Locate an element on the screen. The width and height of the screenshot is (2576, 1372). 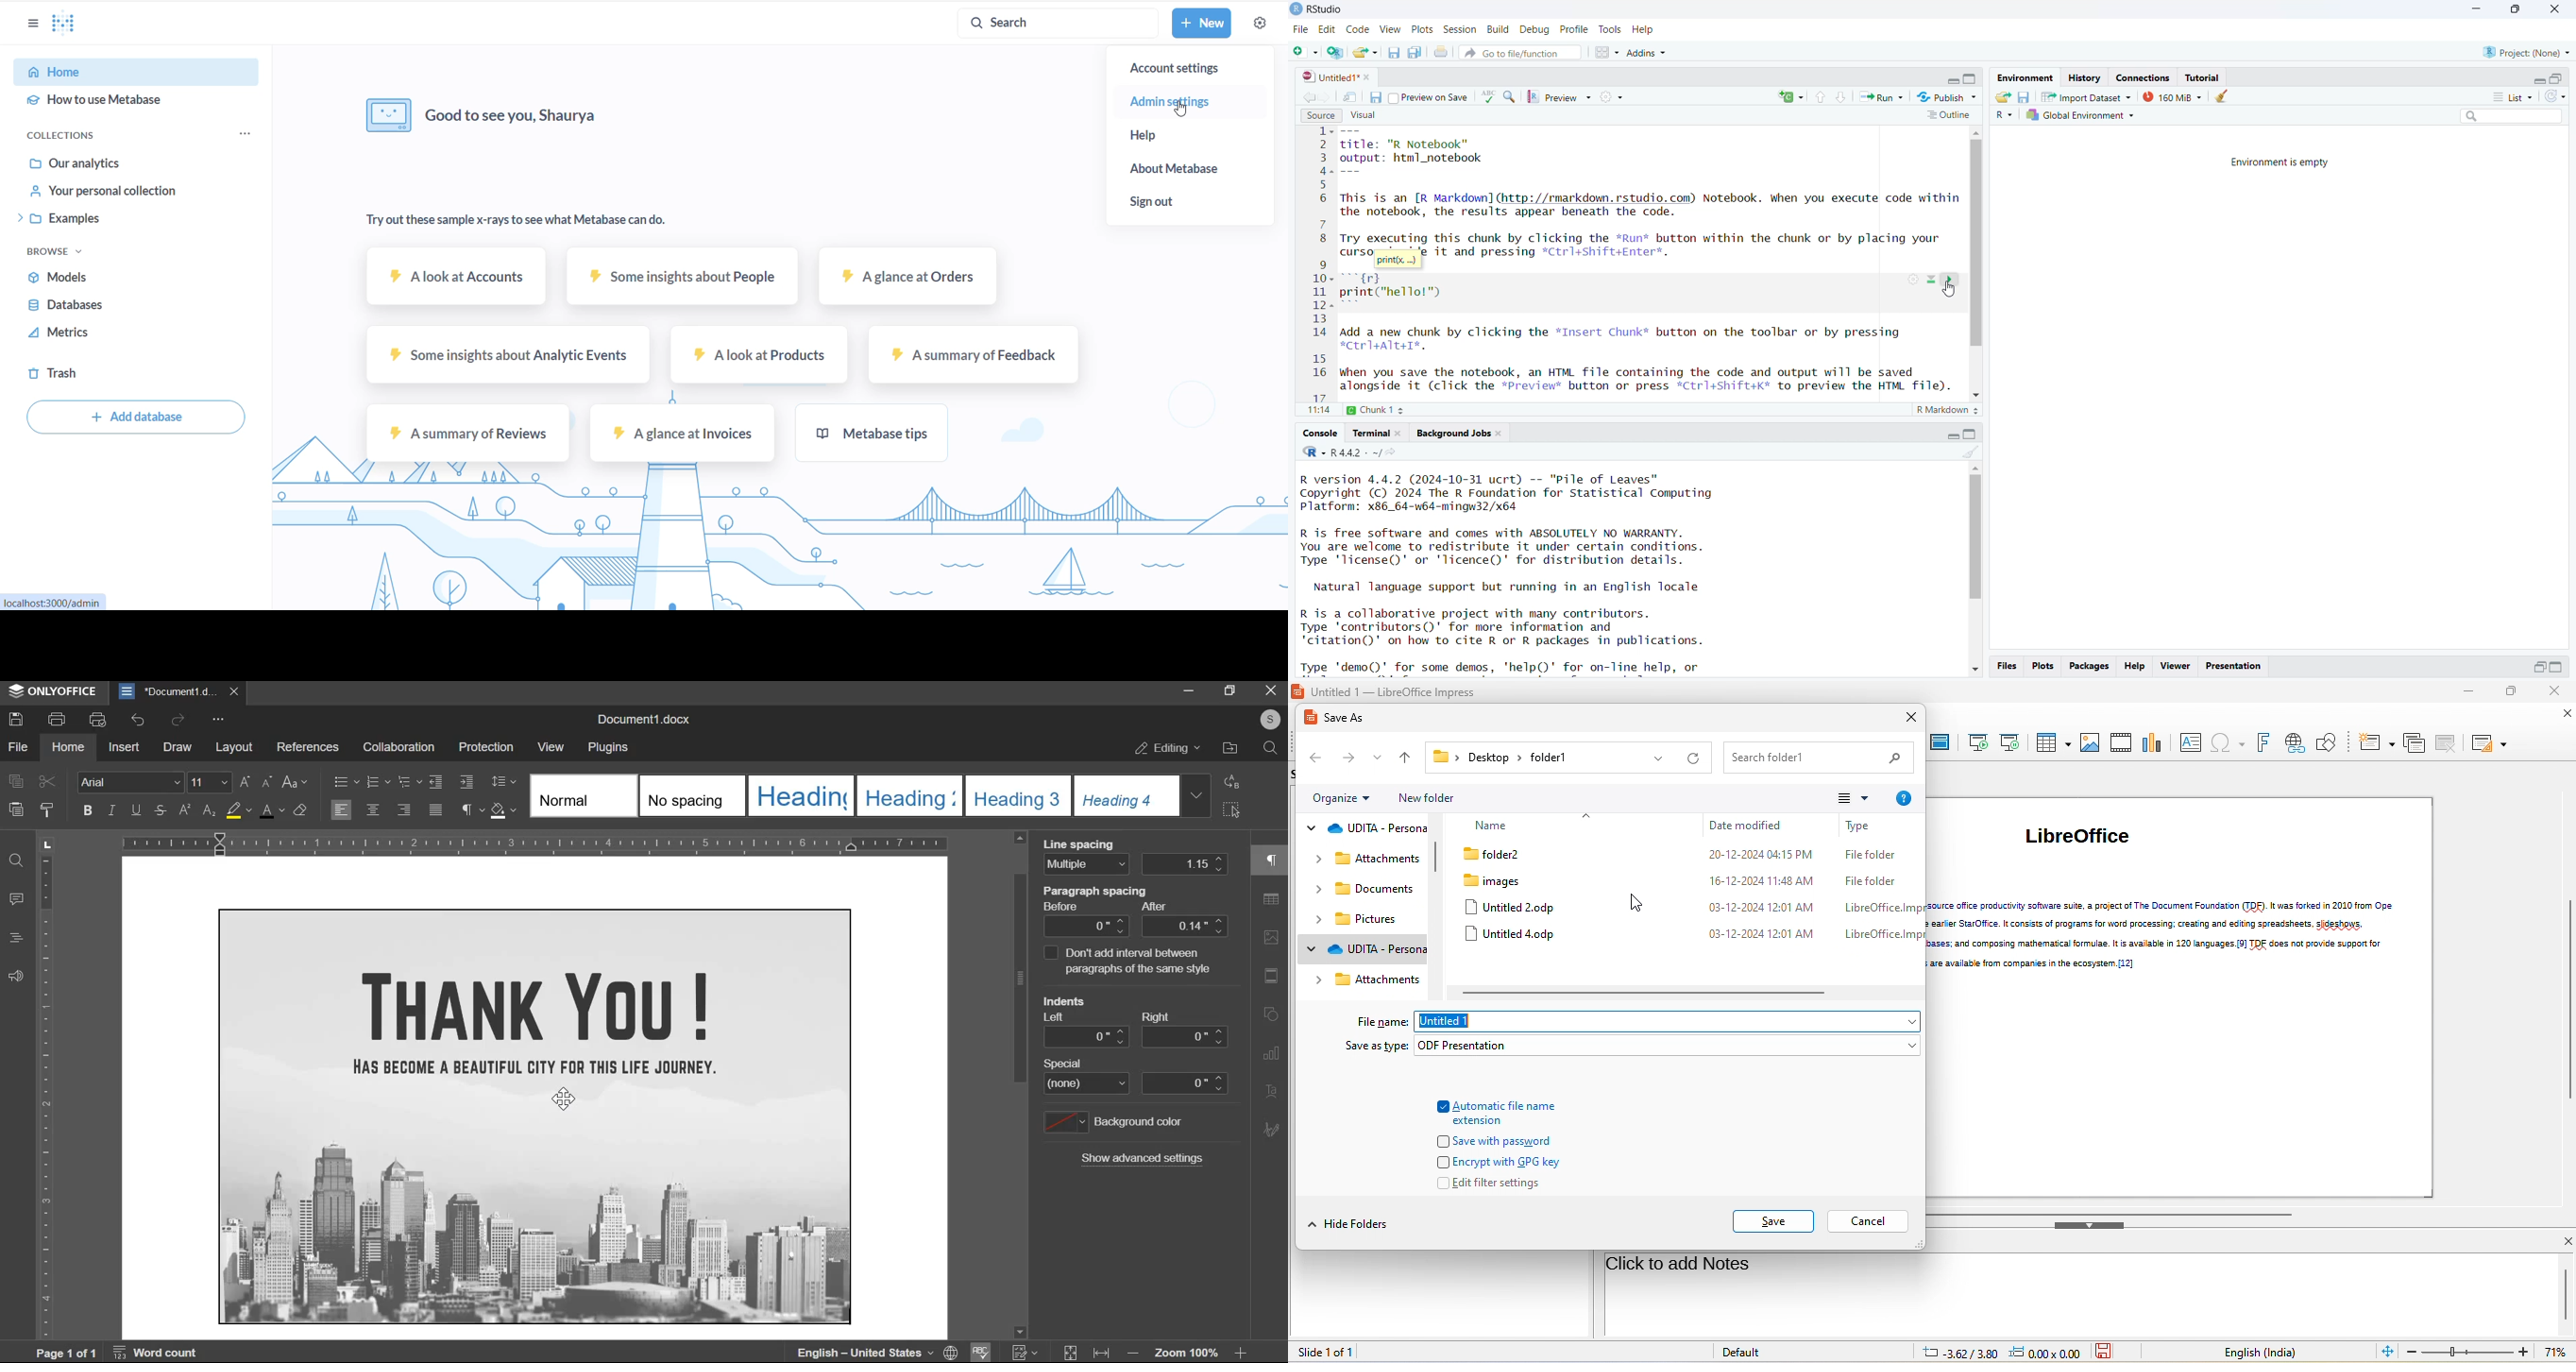
LioreOffice, but enterprise-focused editions are available from companies in the ecosystem. [12] is located at coordinates (2043, 964).